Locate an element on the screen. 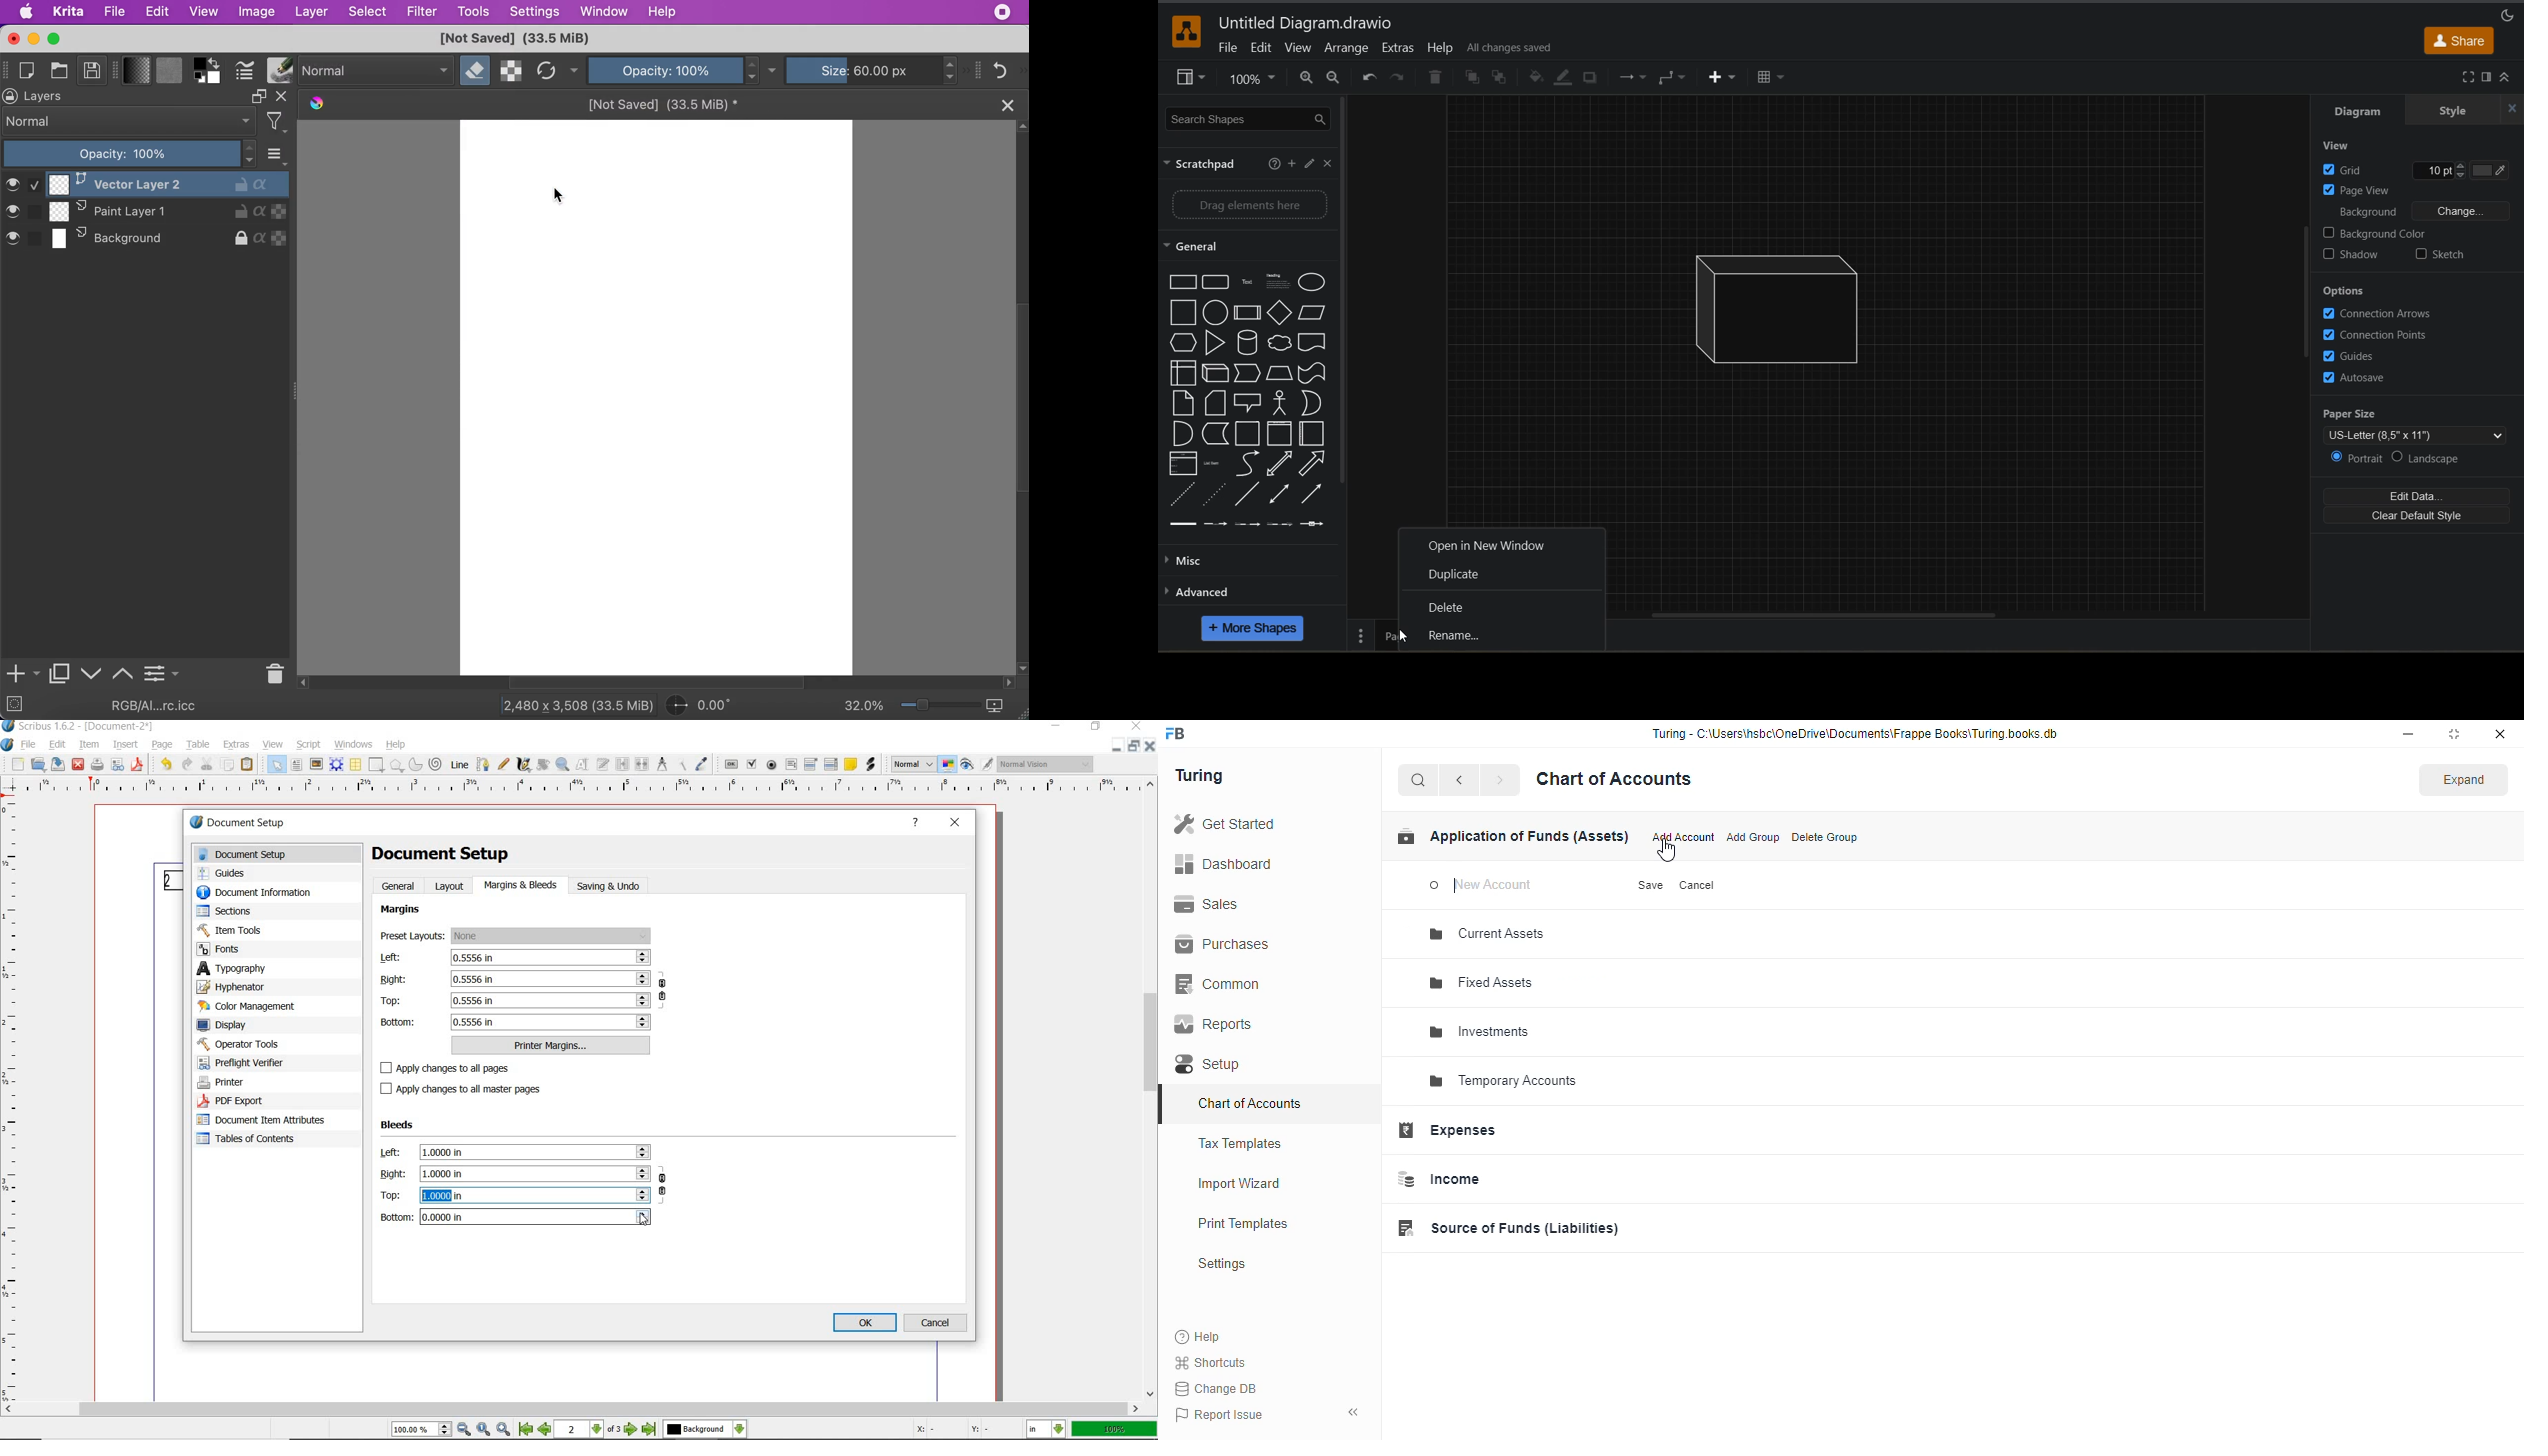 Image resolution: width=2548 pixels, height=1456 pixels. Bleeds is located at coordinates (400, 1126).